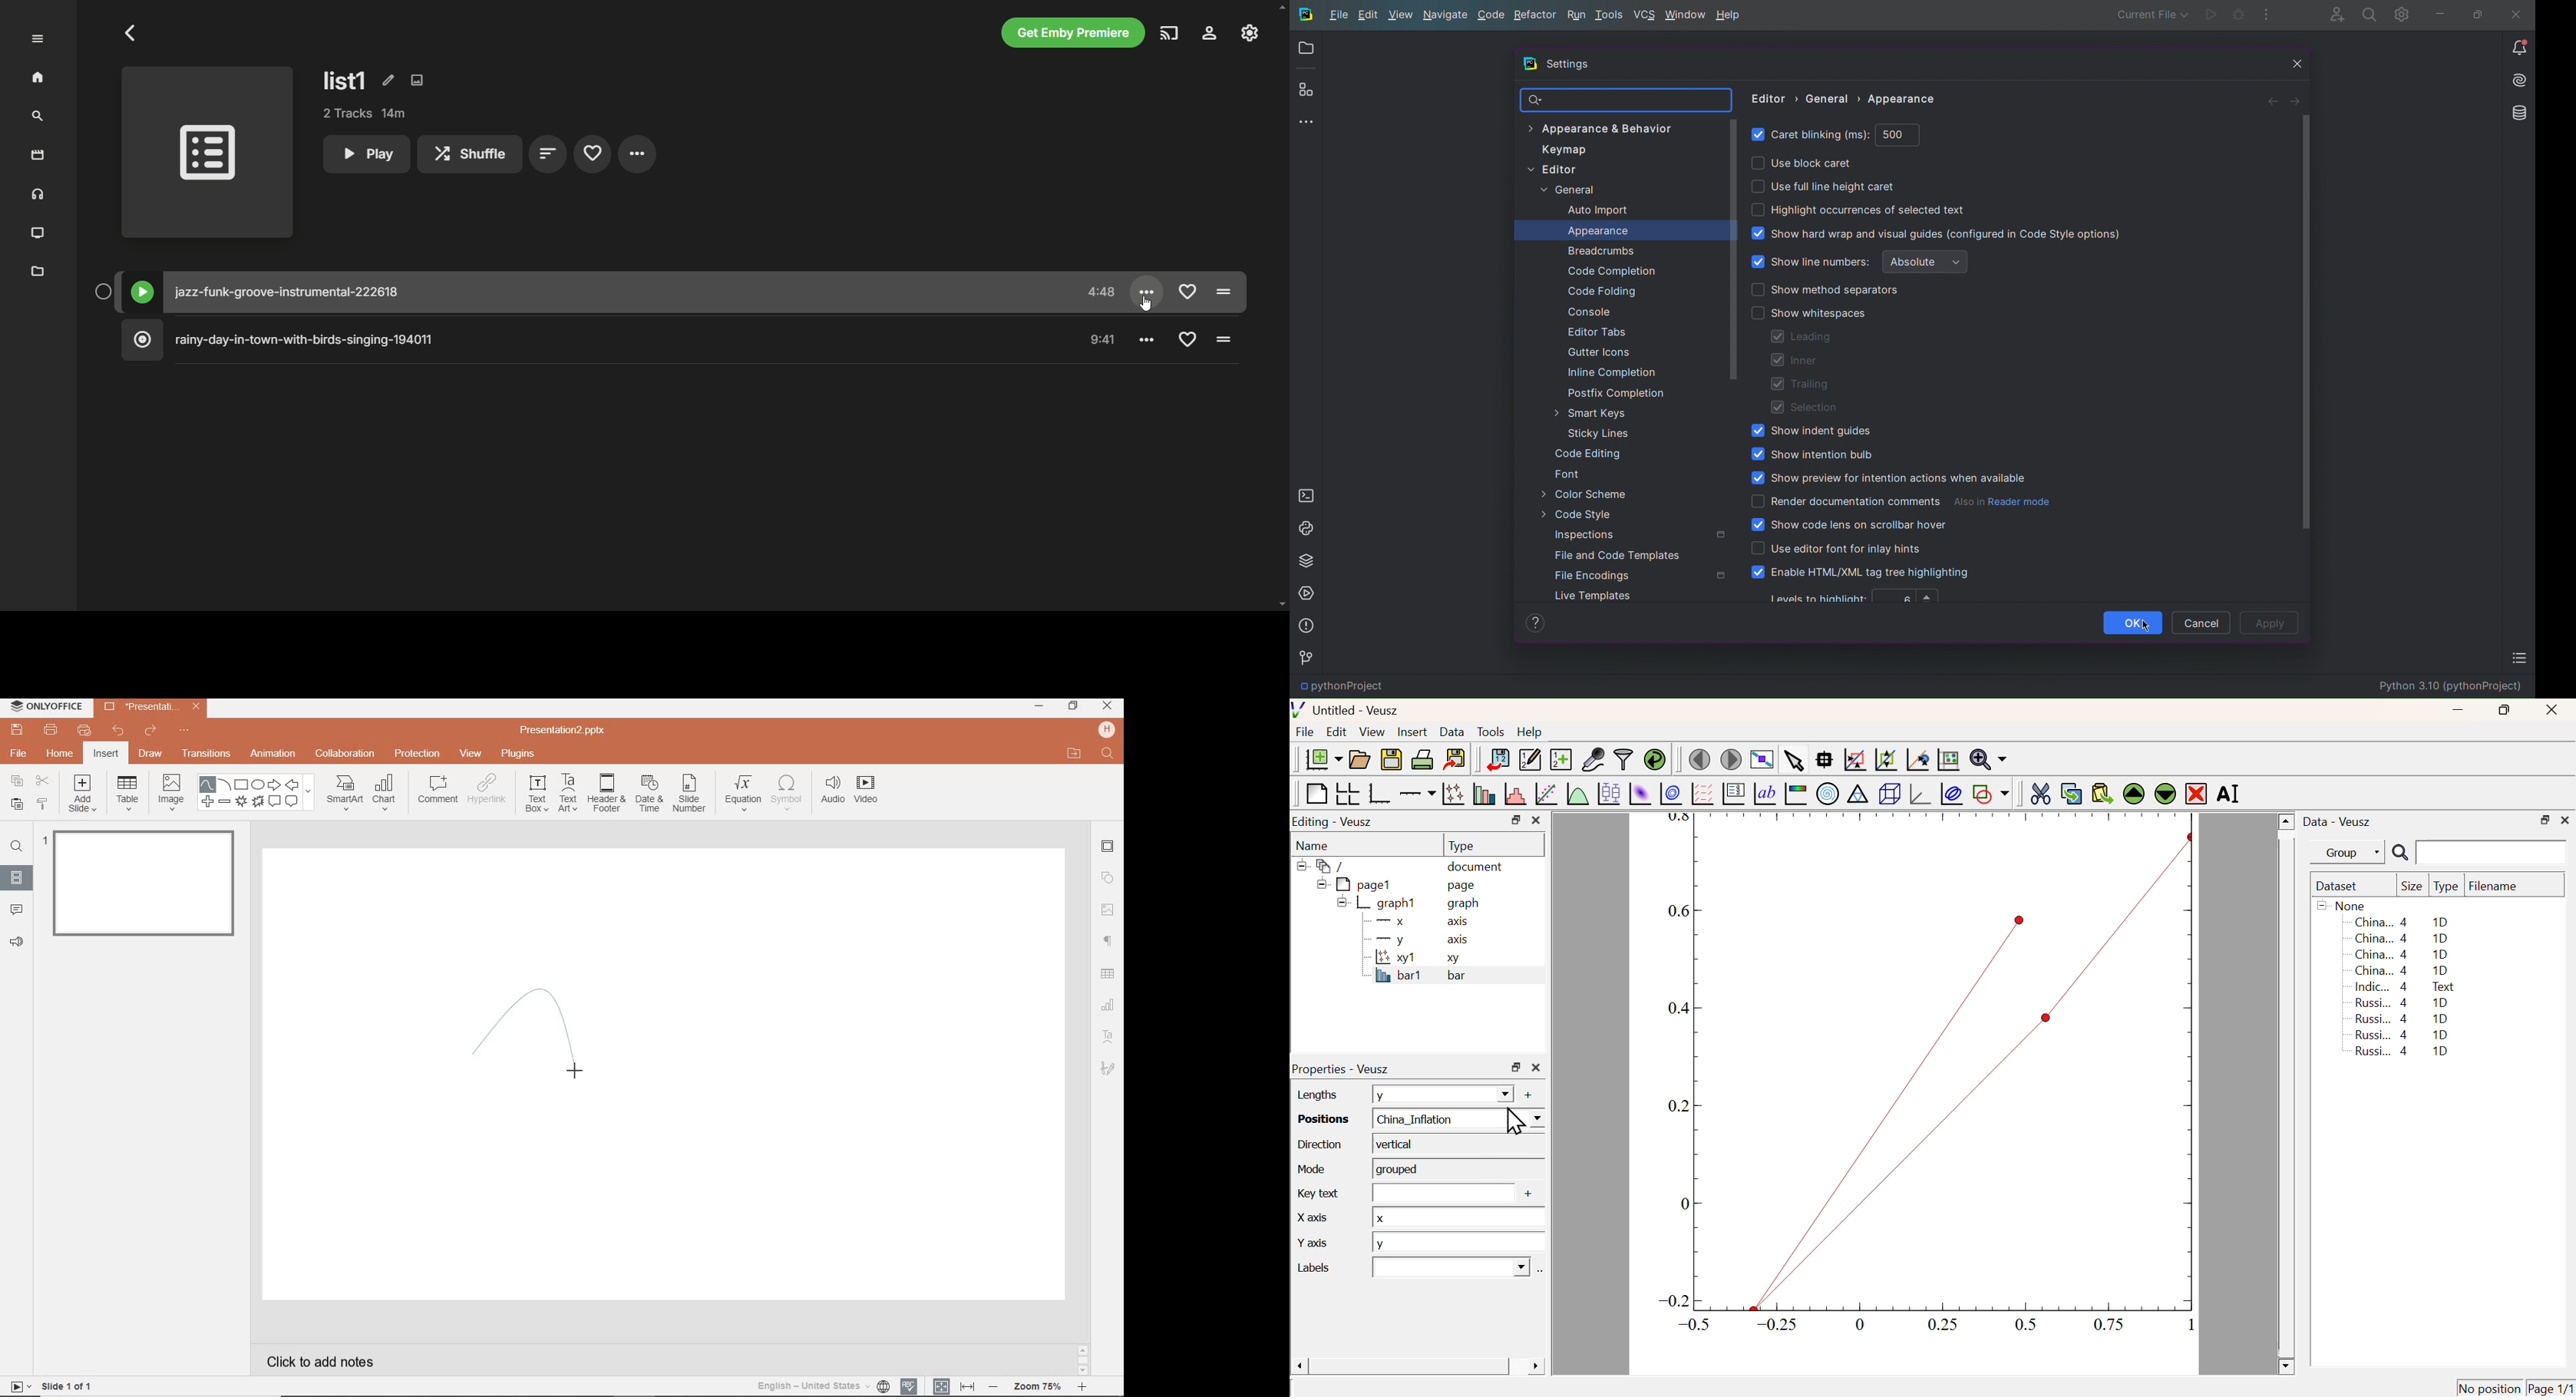 The height and width of the screenshot is (1400, 2576). What do you see at coordinates (16, 942) in the screenshot?
I see `FEEDBACK & SUPPORT` at bounding box center [16, 942].